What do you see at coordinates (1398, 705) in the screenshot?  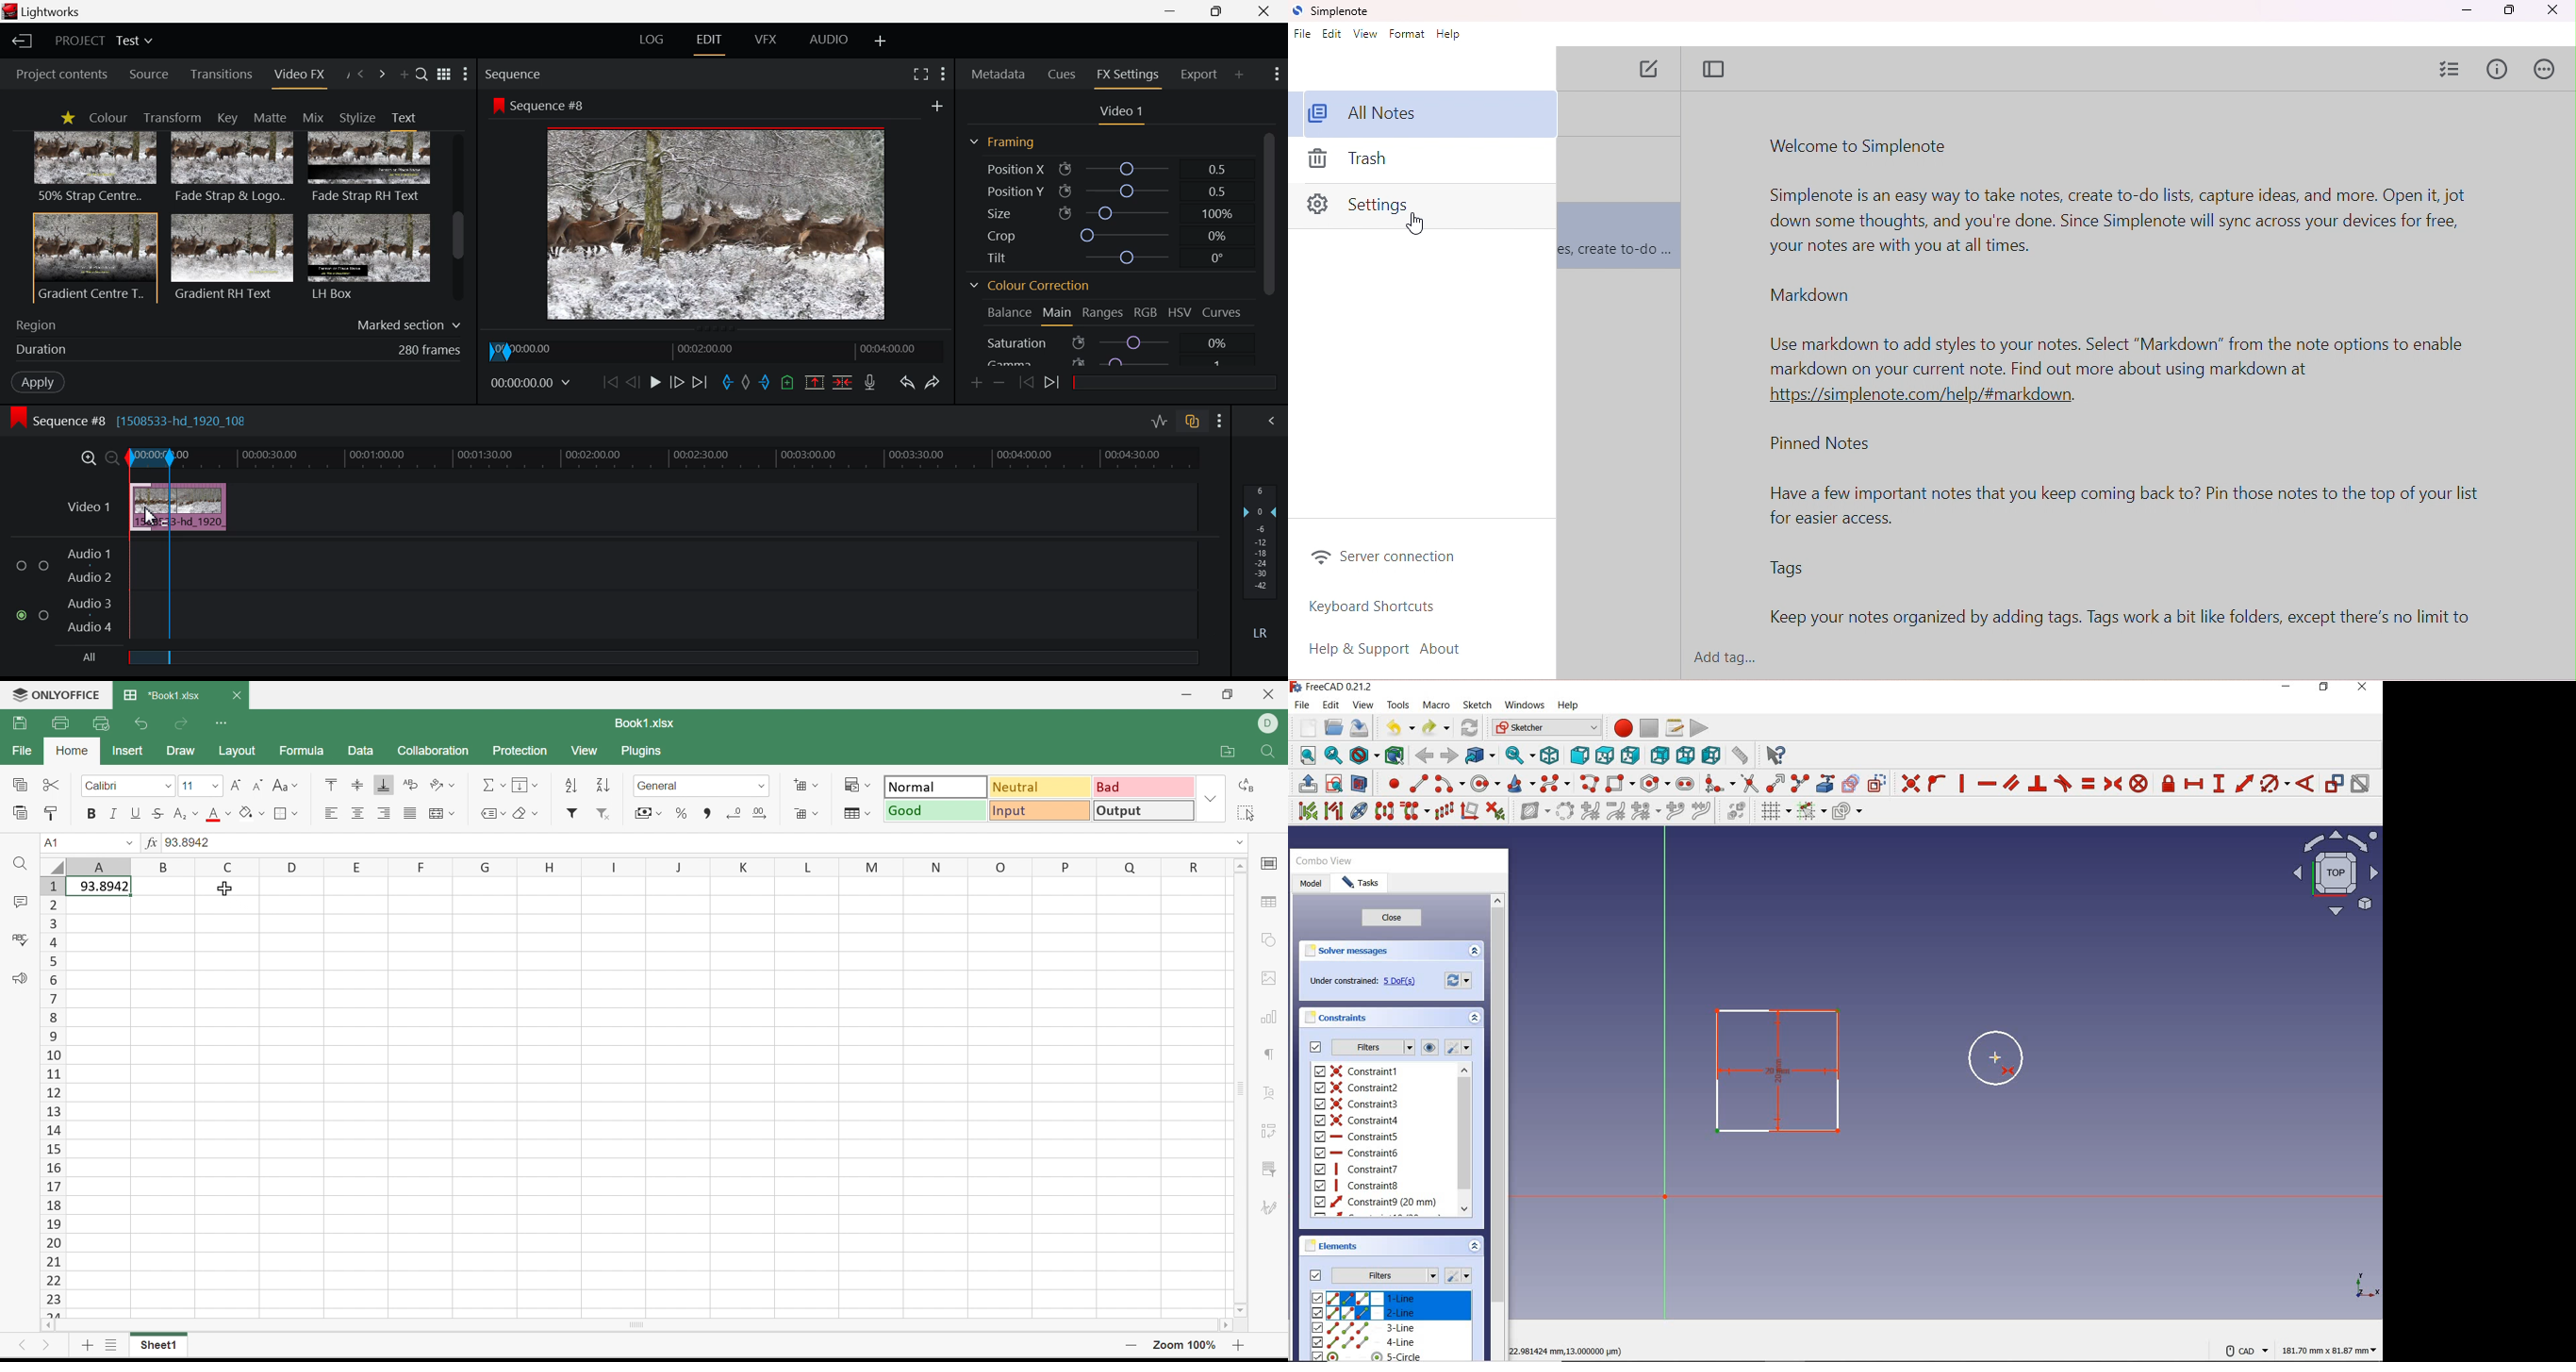 I see `tools` at bounding box center [1398, 705].